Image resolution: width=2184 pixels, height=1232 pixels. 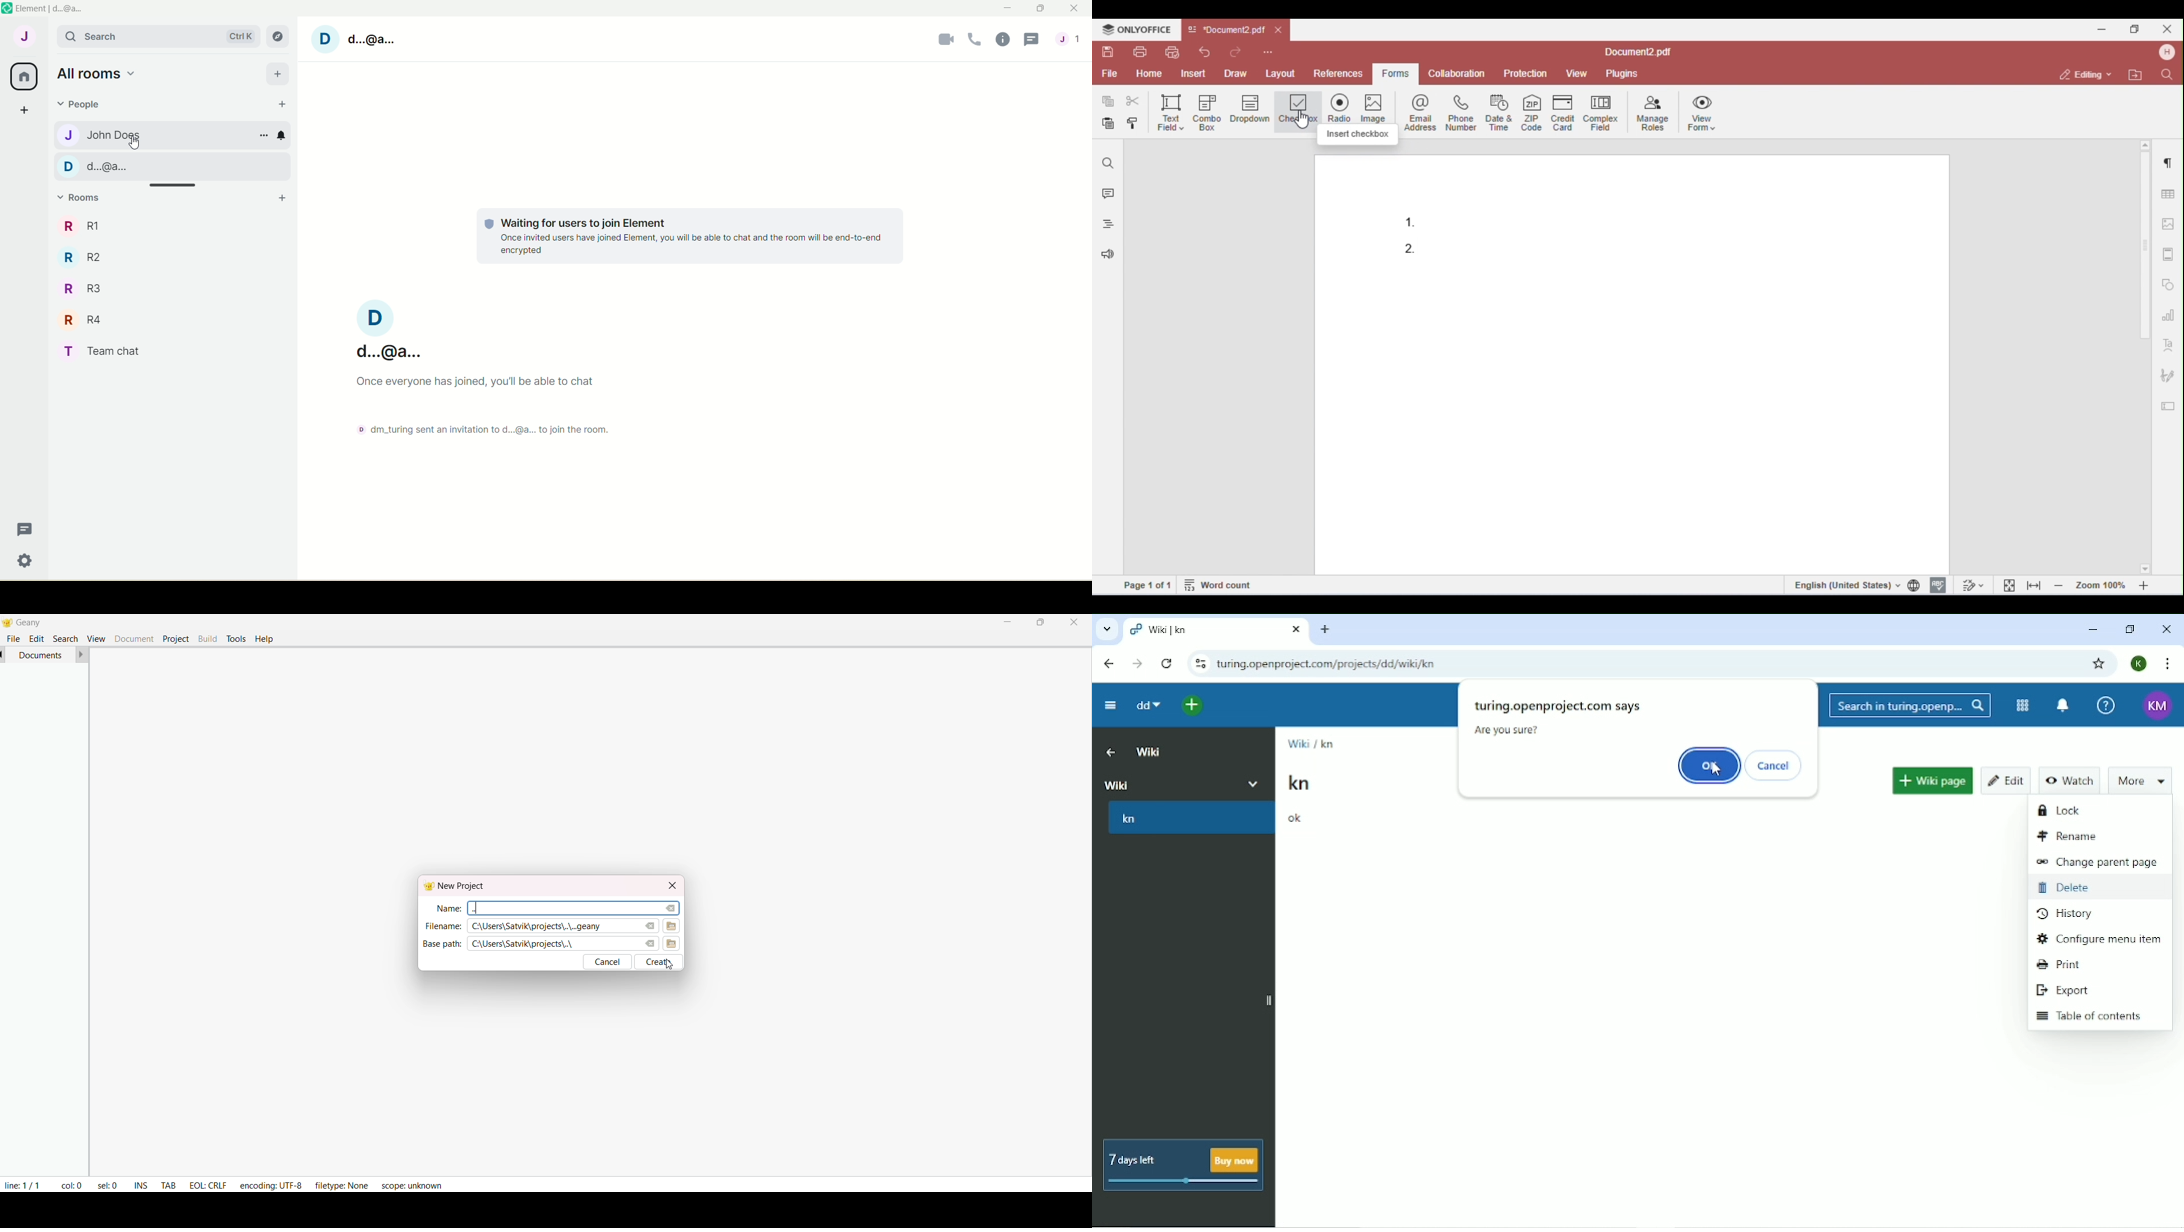 I want to click on kn, so click(x=1326, y=744).